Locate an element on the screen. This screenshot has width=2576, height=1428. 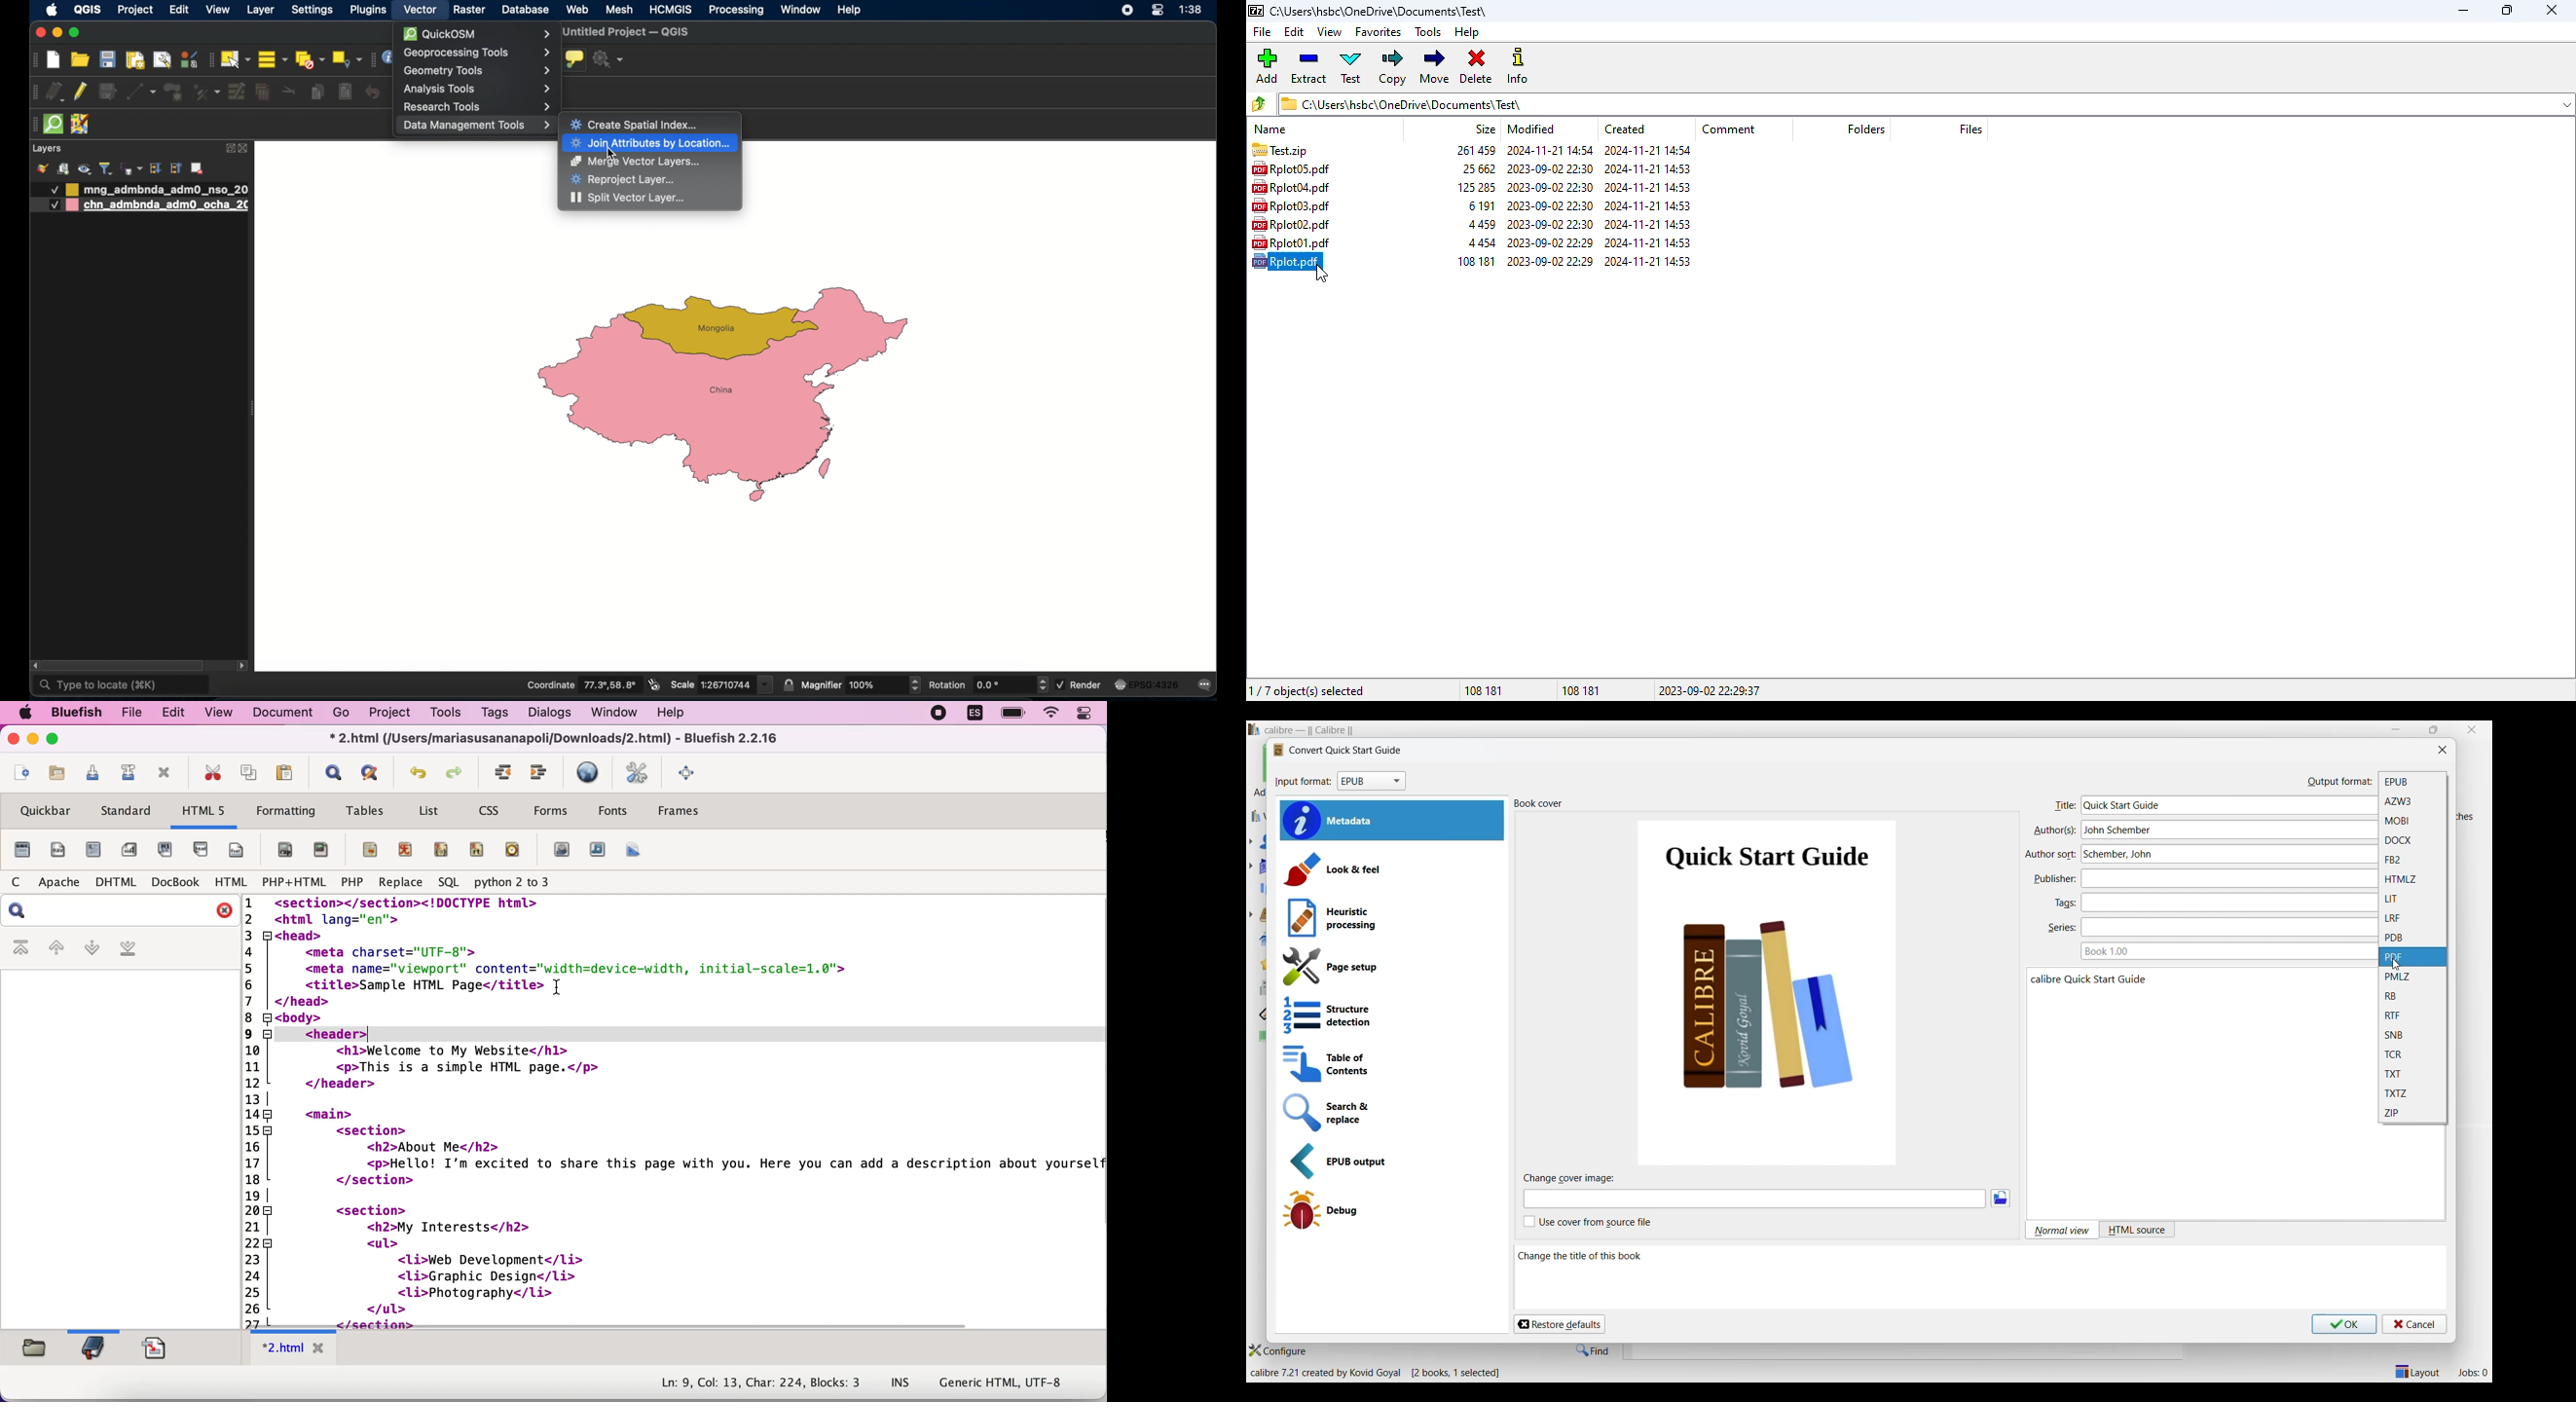
Split Vector Layer... is located at coordinates (628, 198).